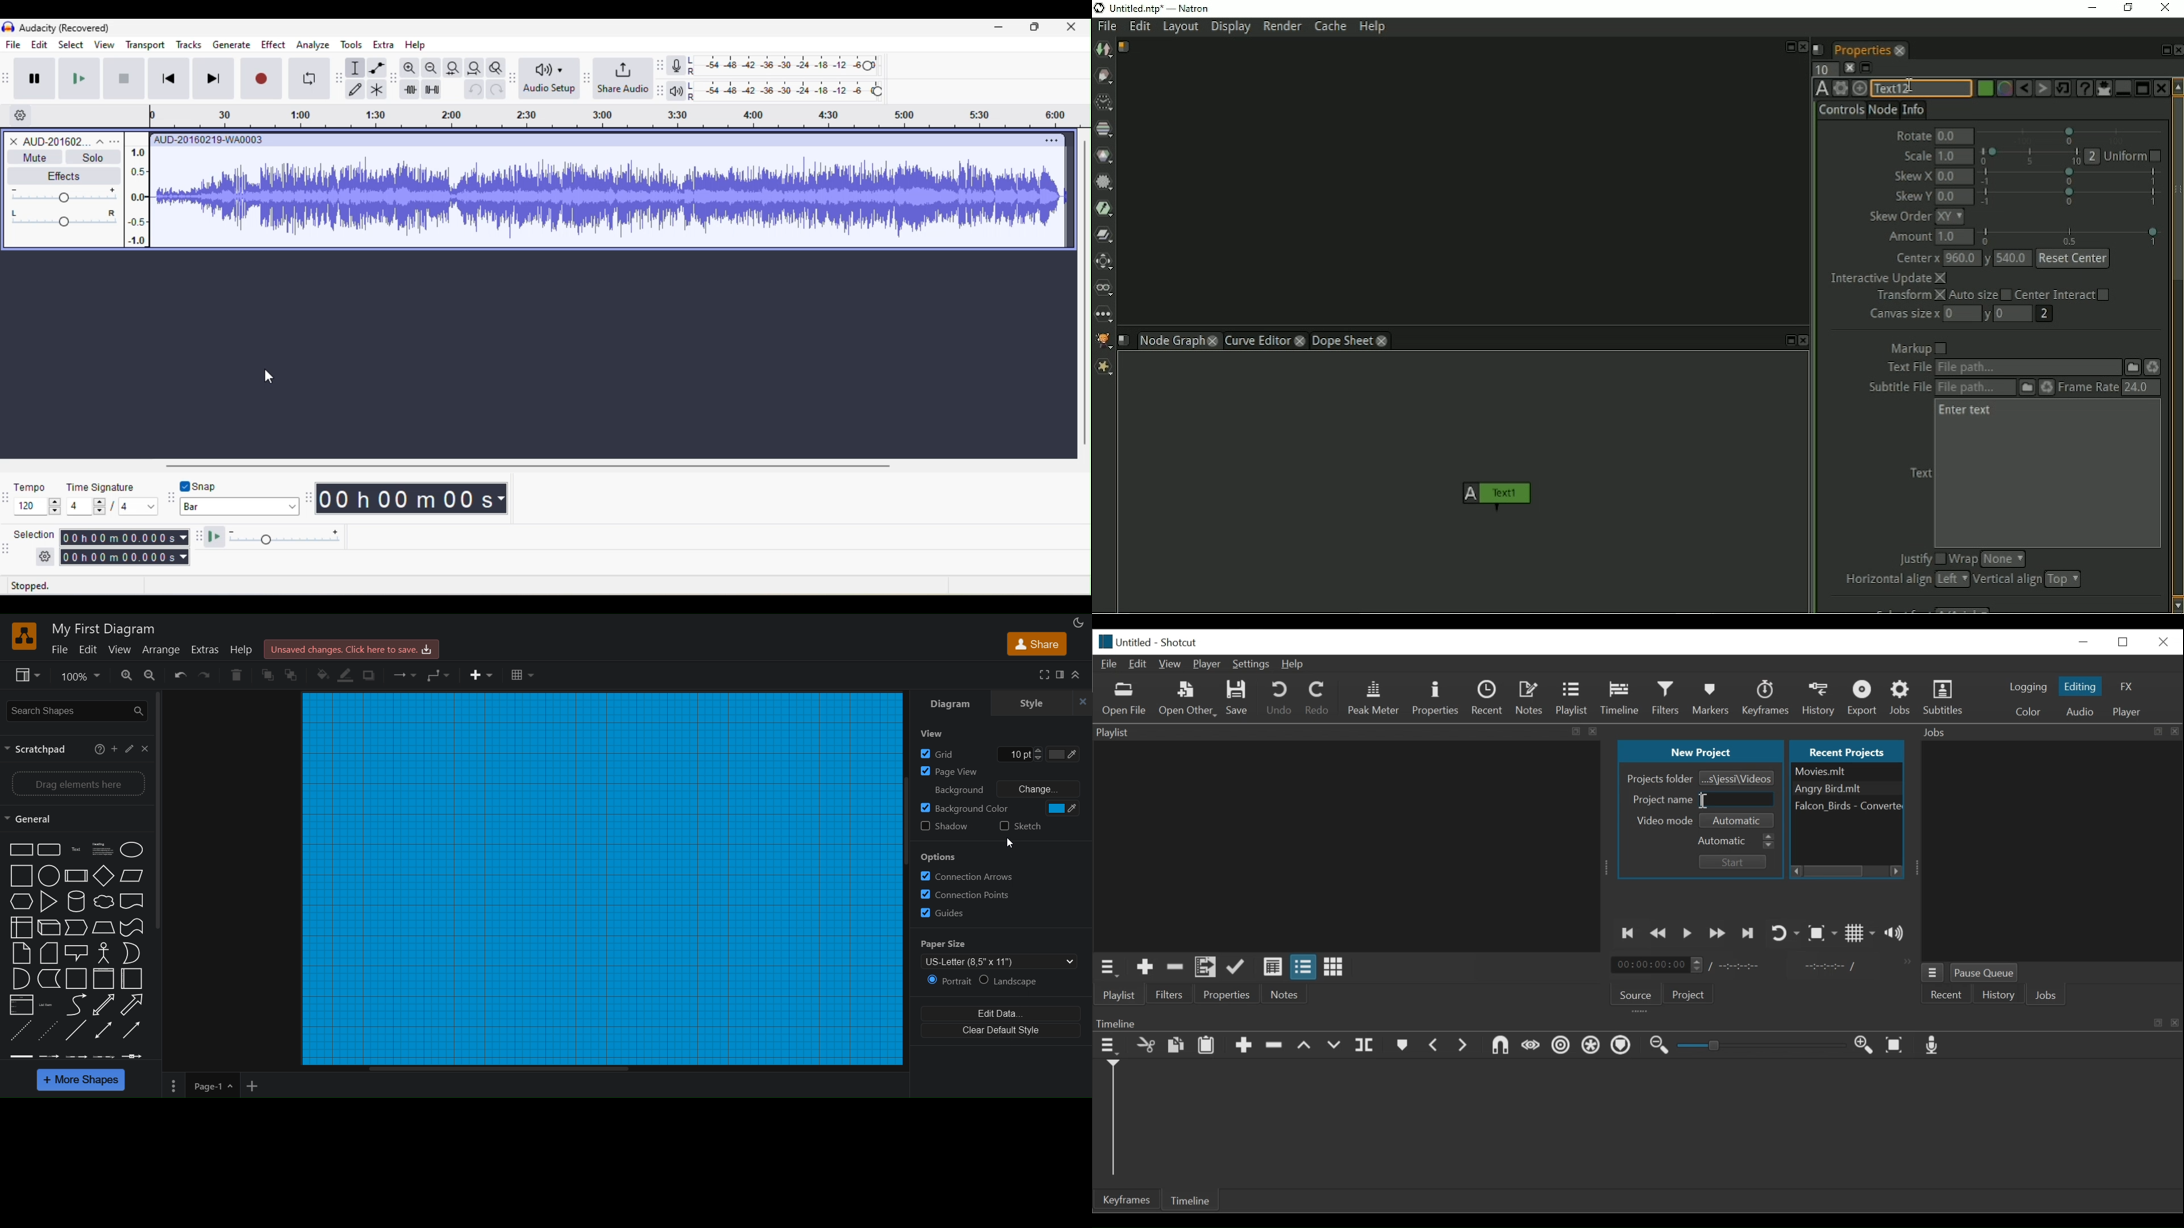 This screenshot has width=2184, height=1232. What do you see at coordinates (37, 45) in the screenshot?
I see `edit` at bounding box center [37, 45].